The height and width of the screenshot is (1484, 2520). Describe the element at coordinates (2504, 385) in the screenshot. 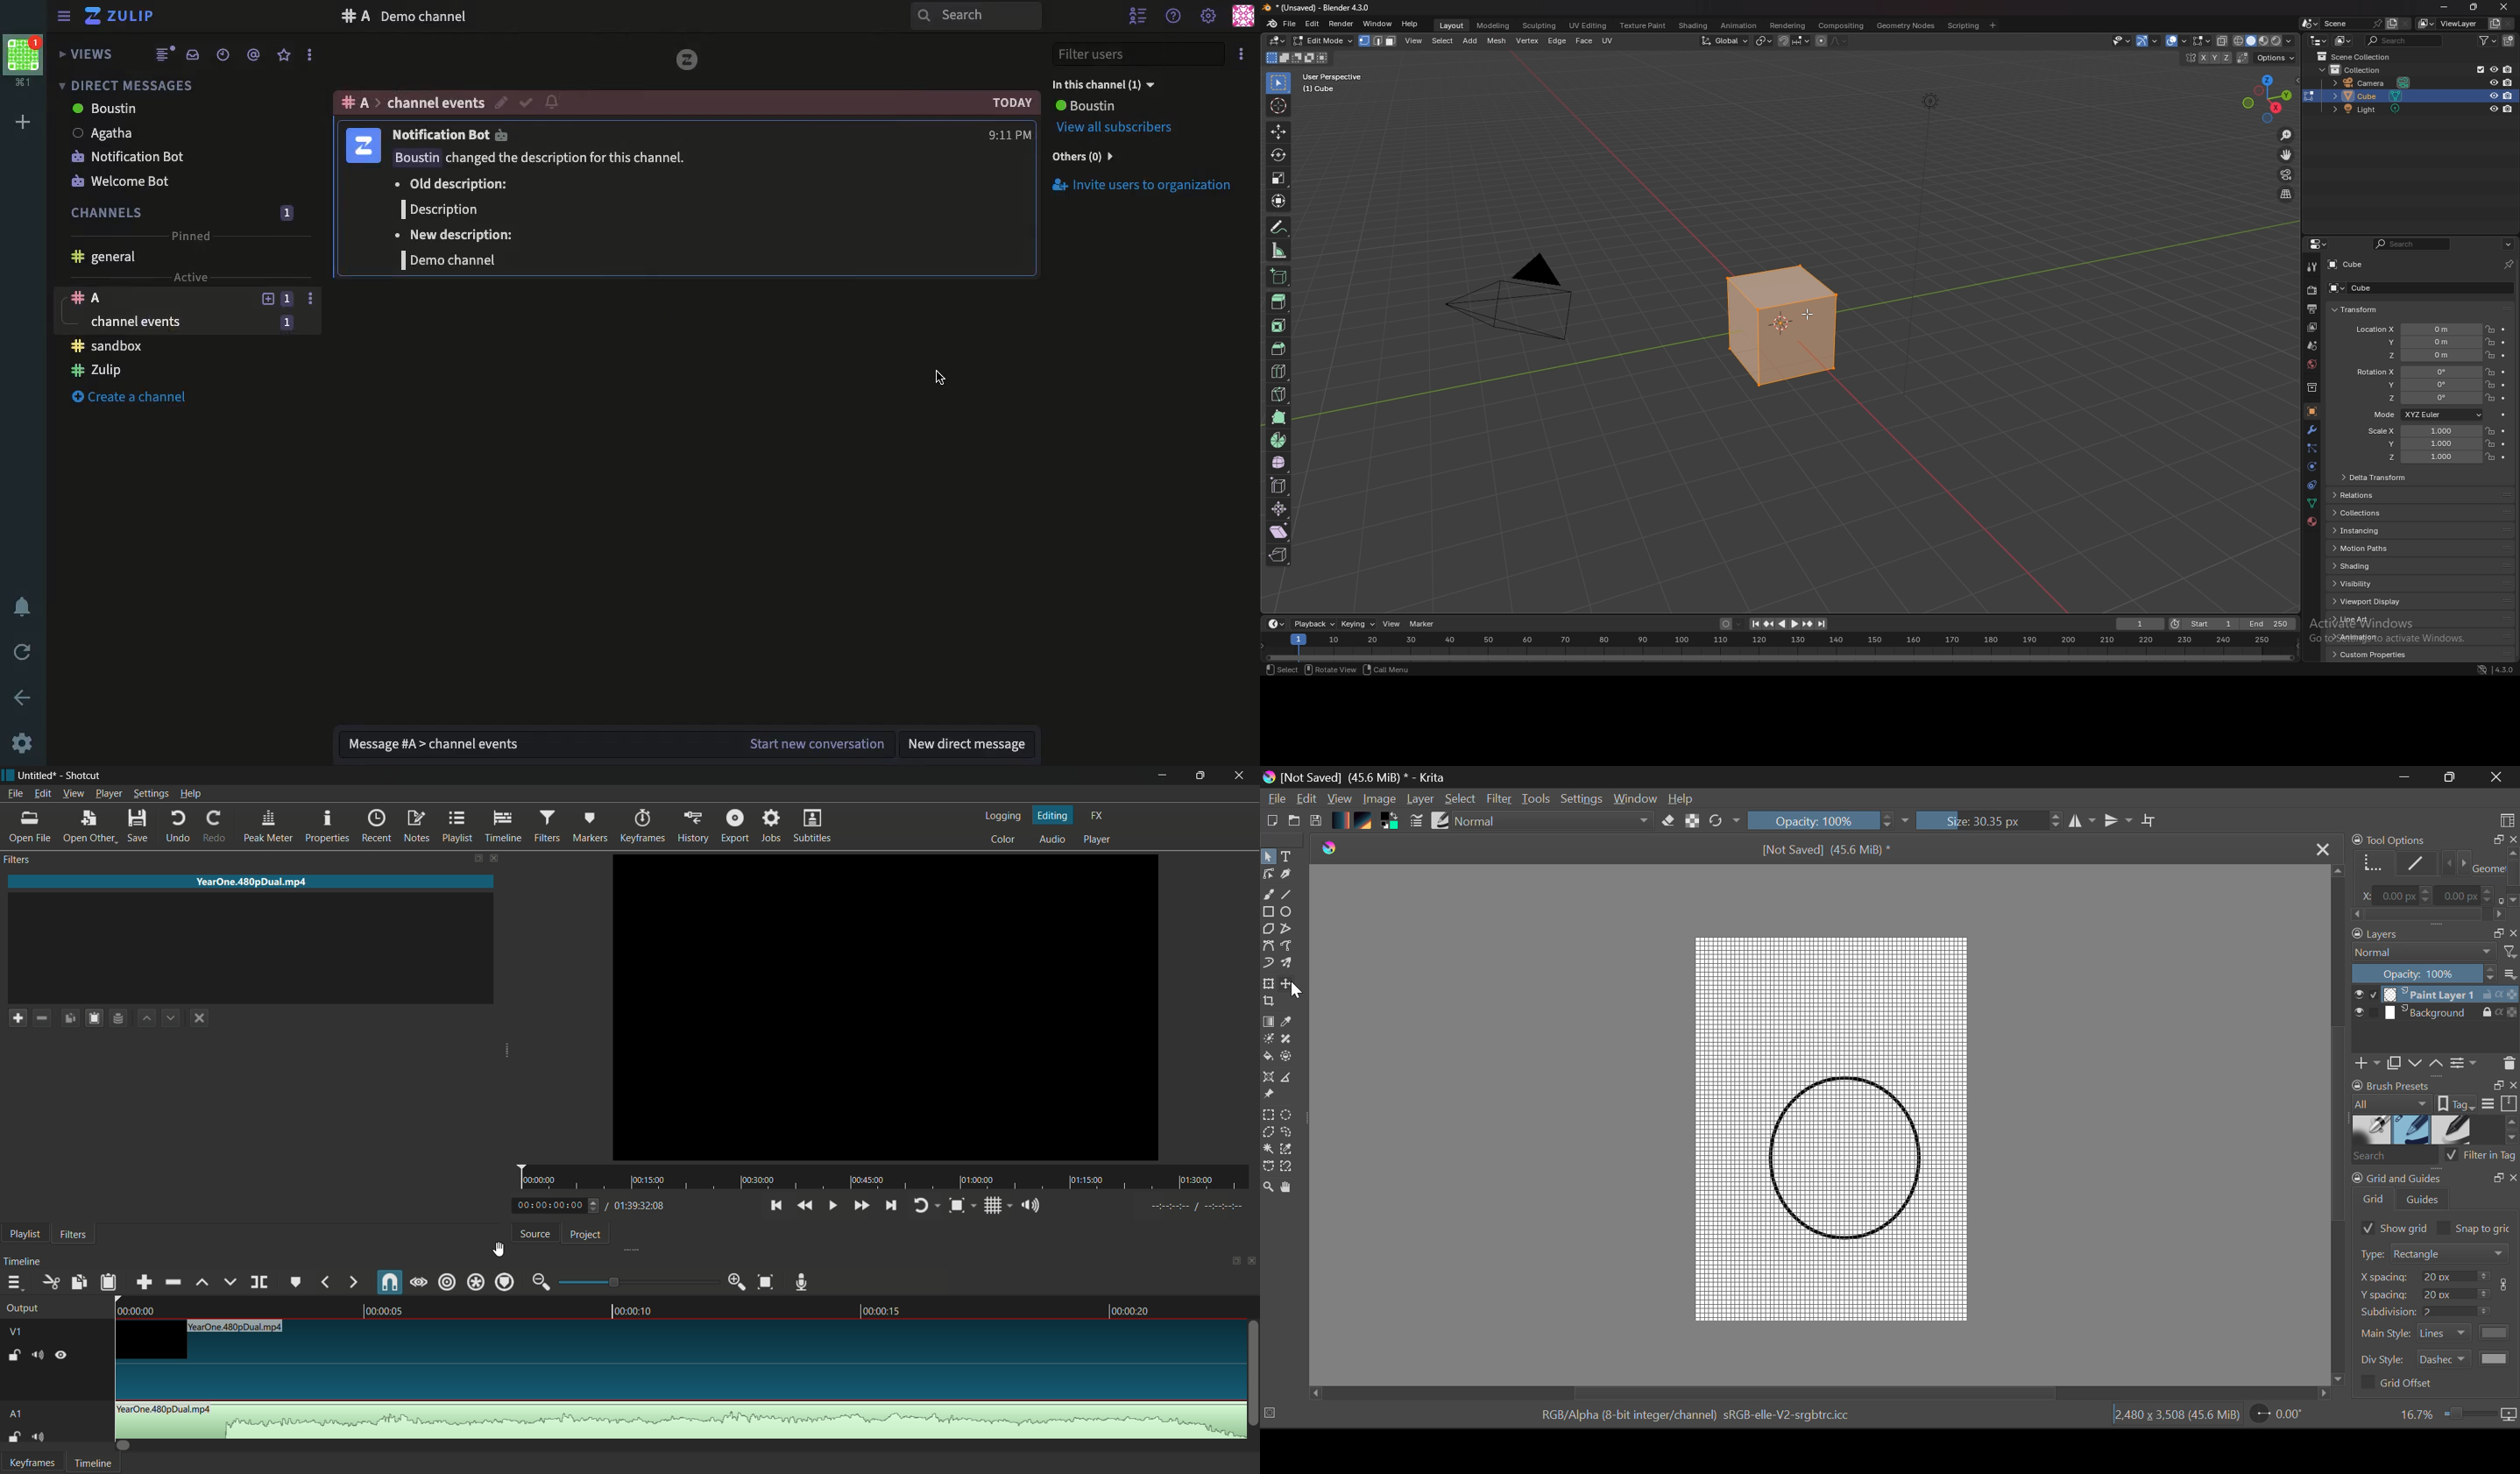

I see `animate property` at that location.